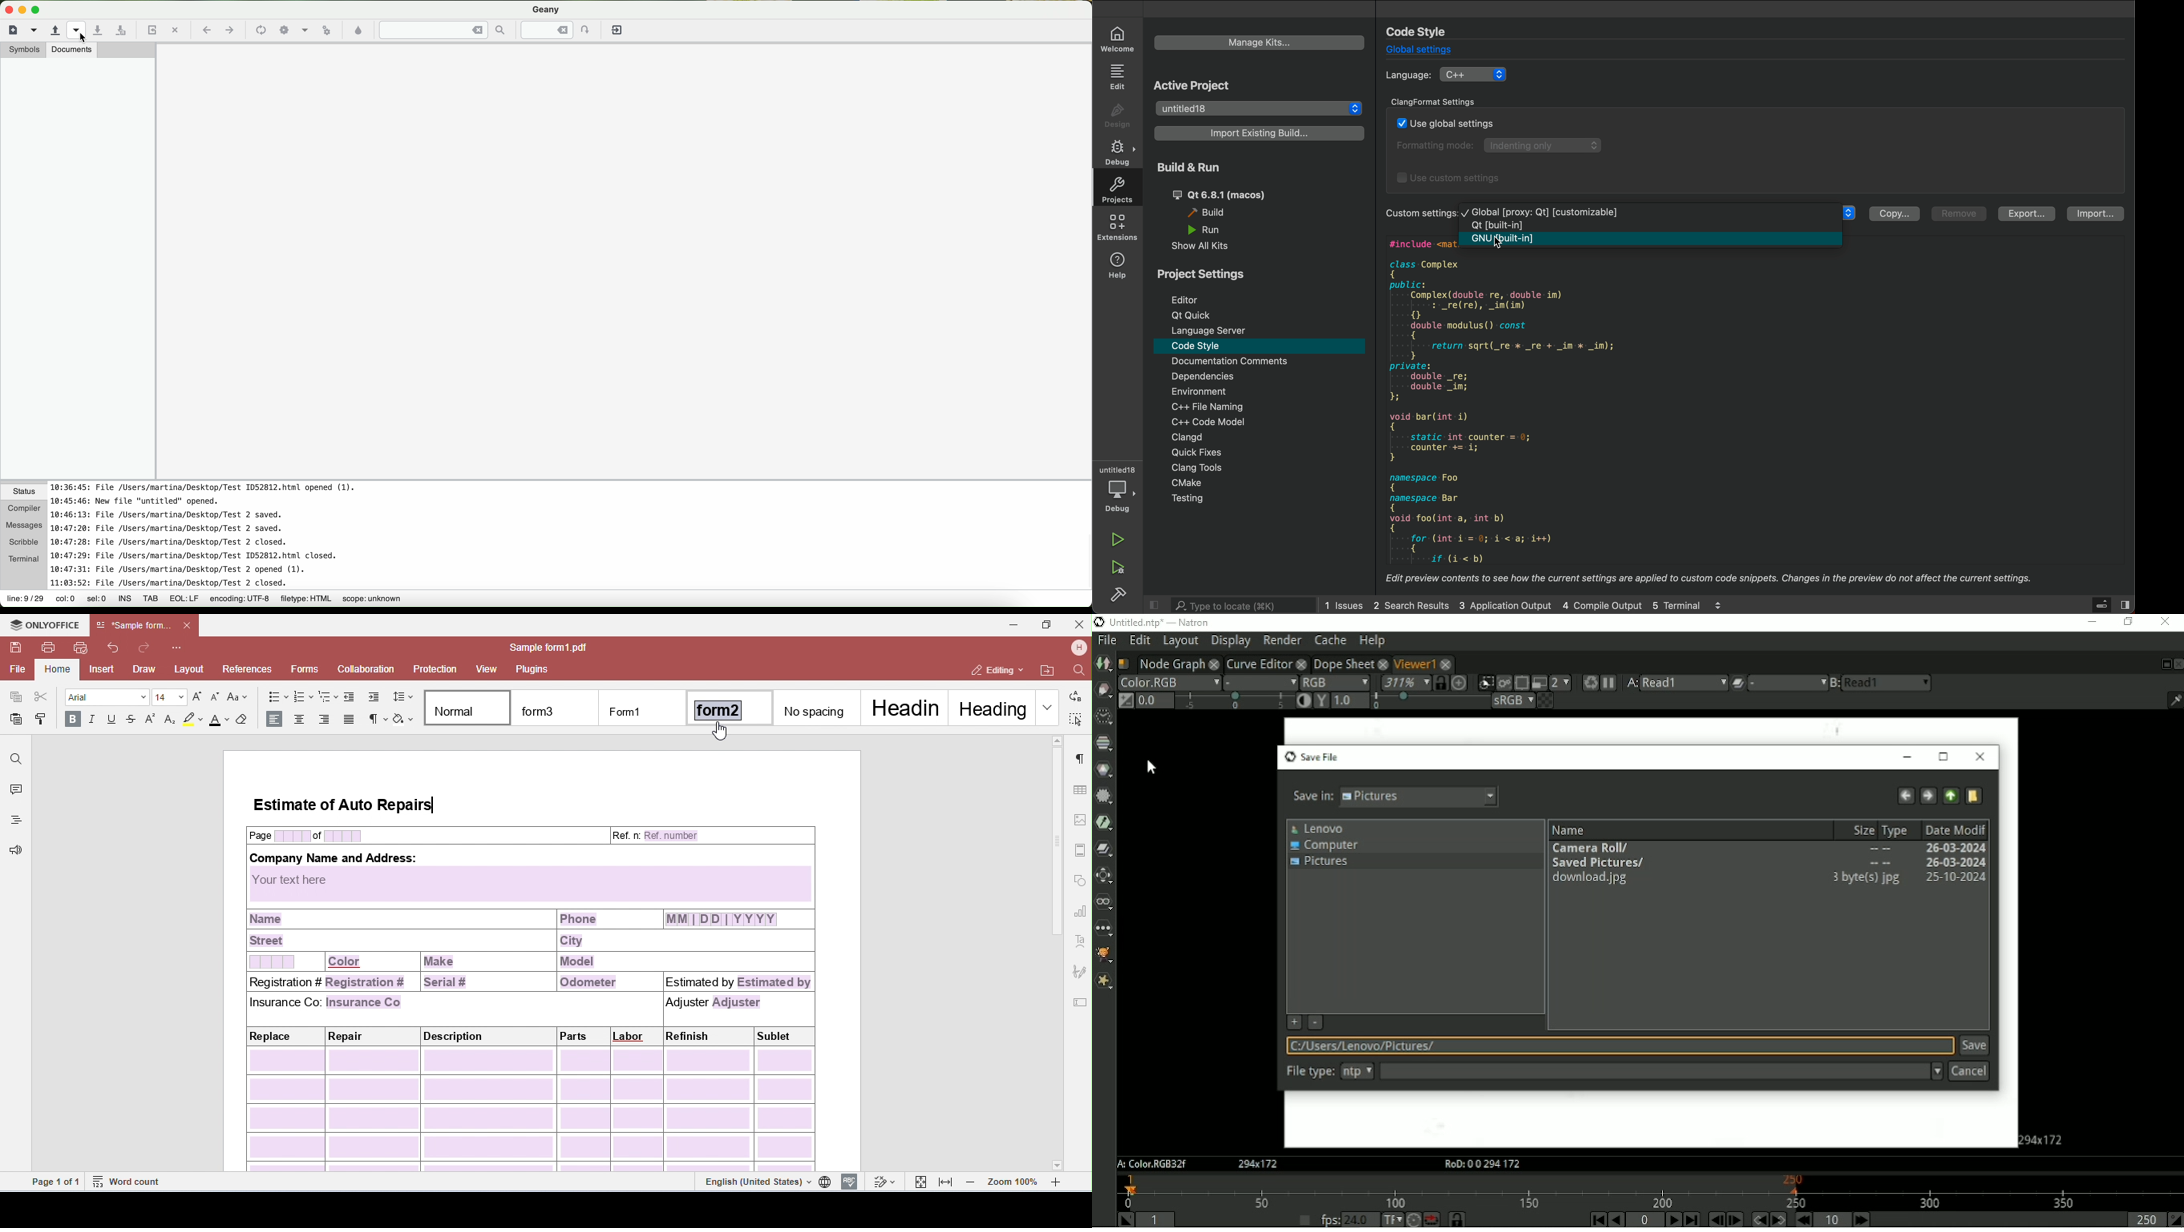  What do you see at coordinates (1343, 604) in the screenshot?
I see `1 Issues` at bounding box center [1343, 604].